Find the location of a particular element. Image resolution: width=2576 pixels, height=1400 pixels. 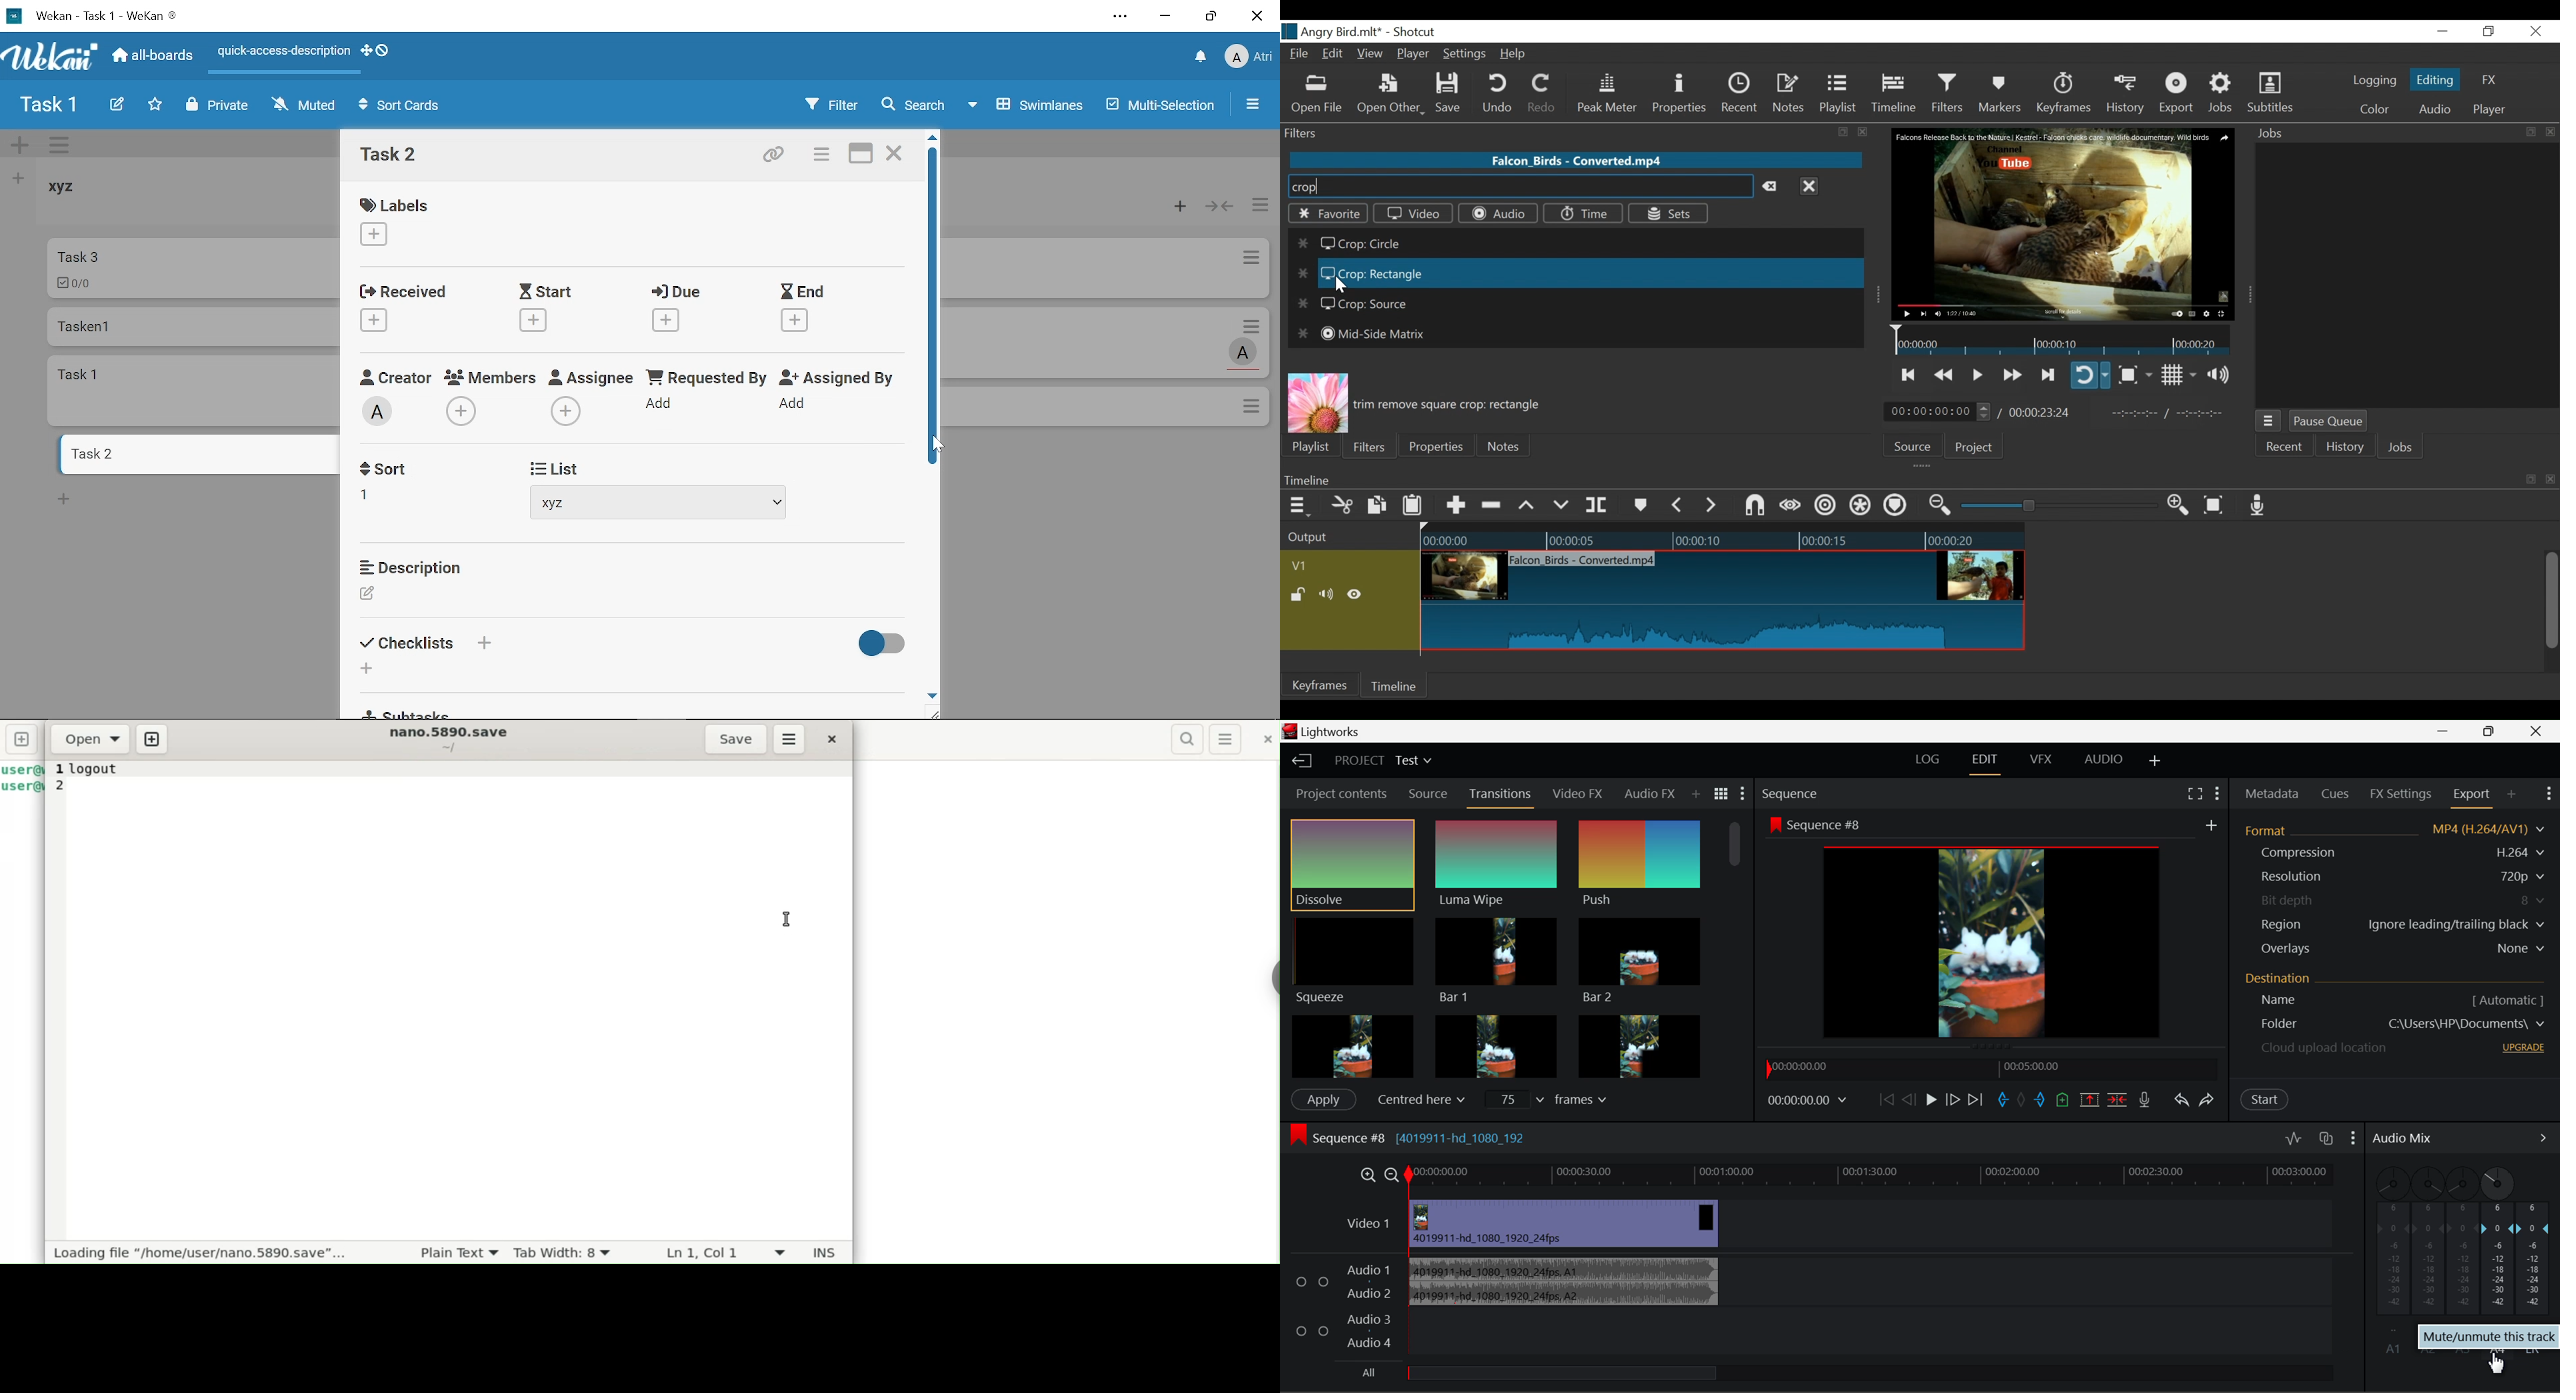

Car is located at coordinates (192, 267).